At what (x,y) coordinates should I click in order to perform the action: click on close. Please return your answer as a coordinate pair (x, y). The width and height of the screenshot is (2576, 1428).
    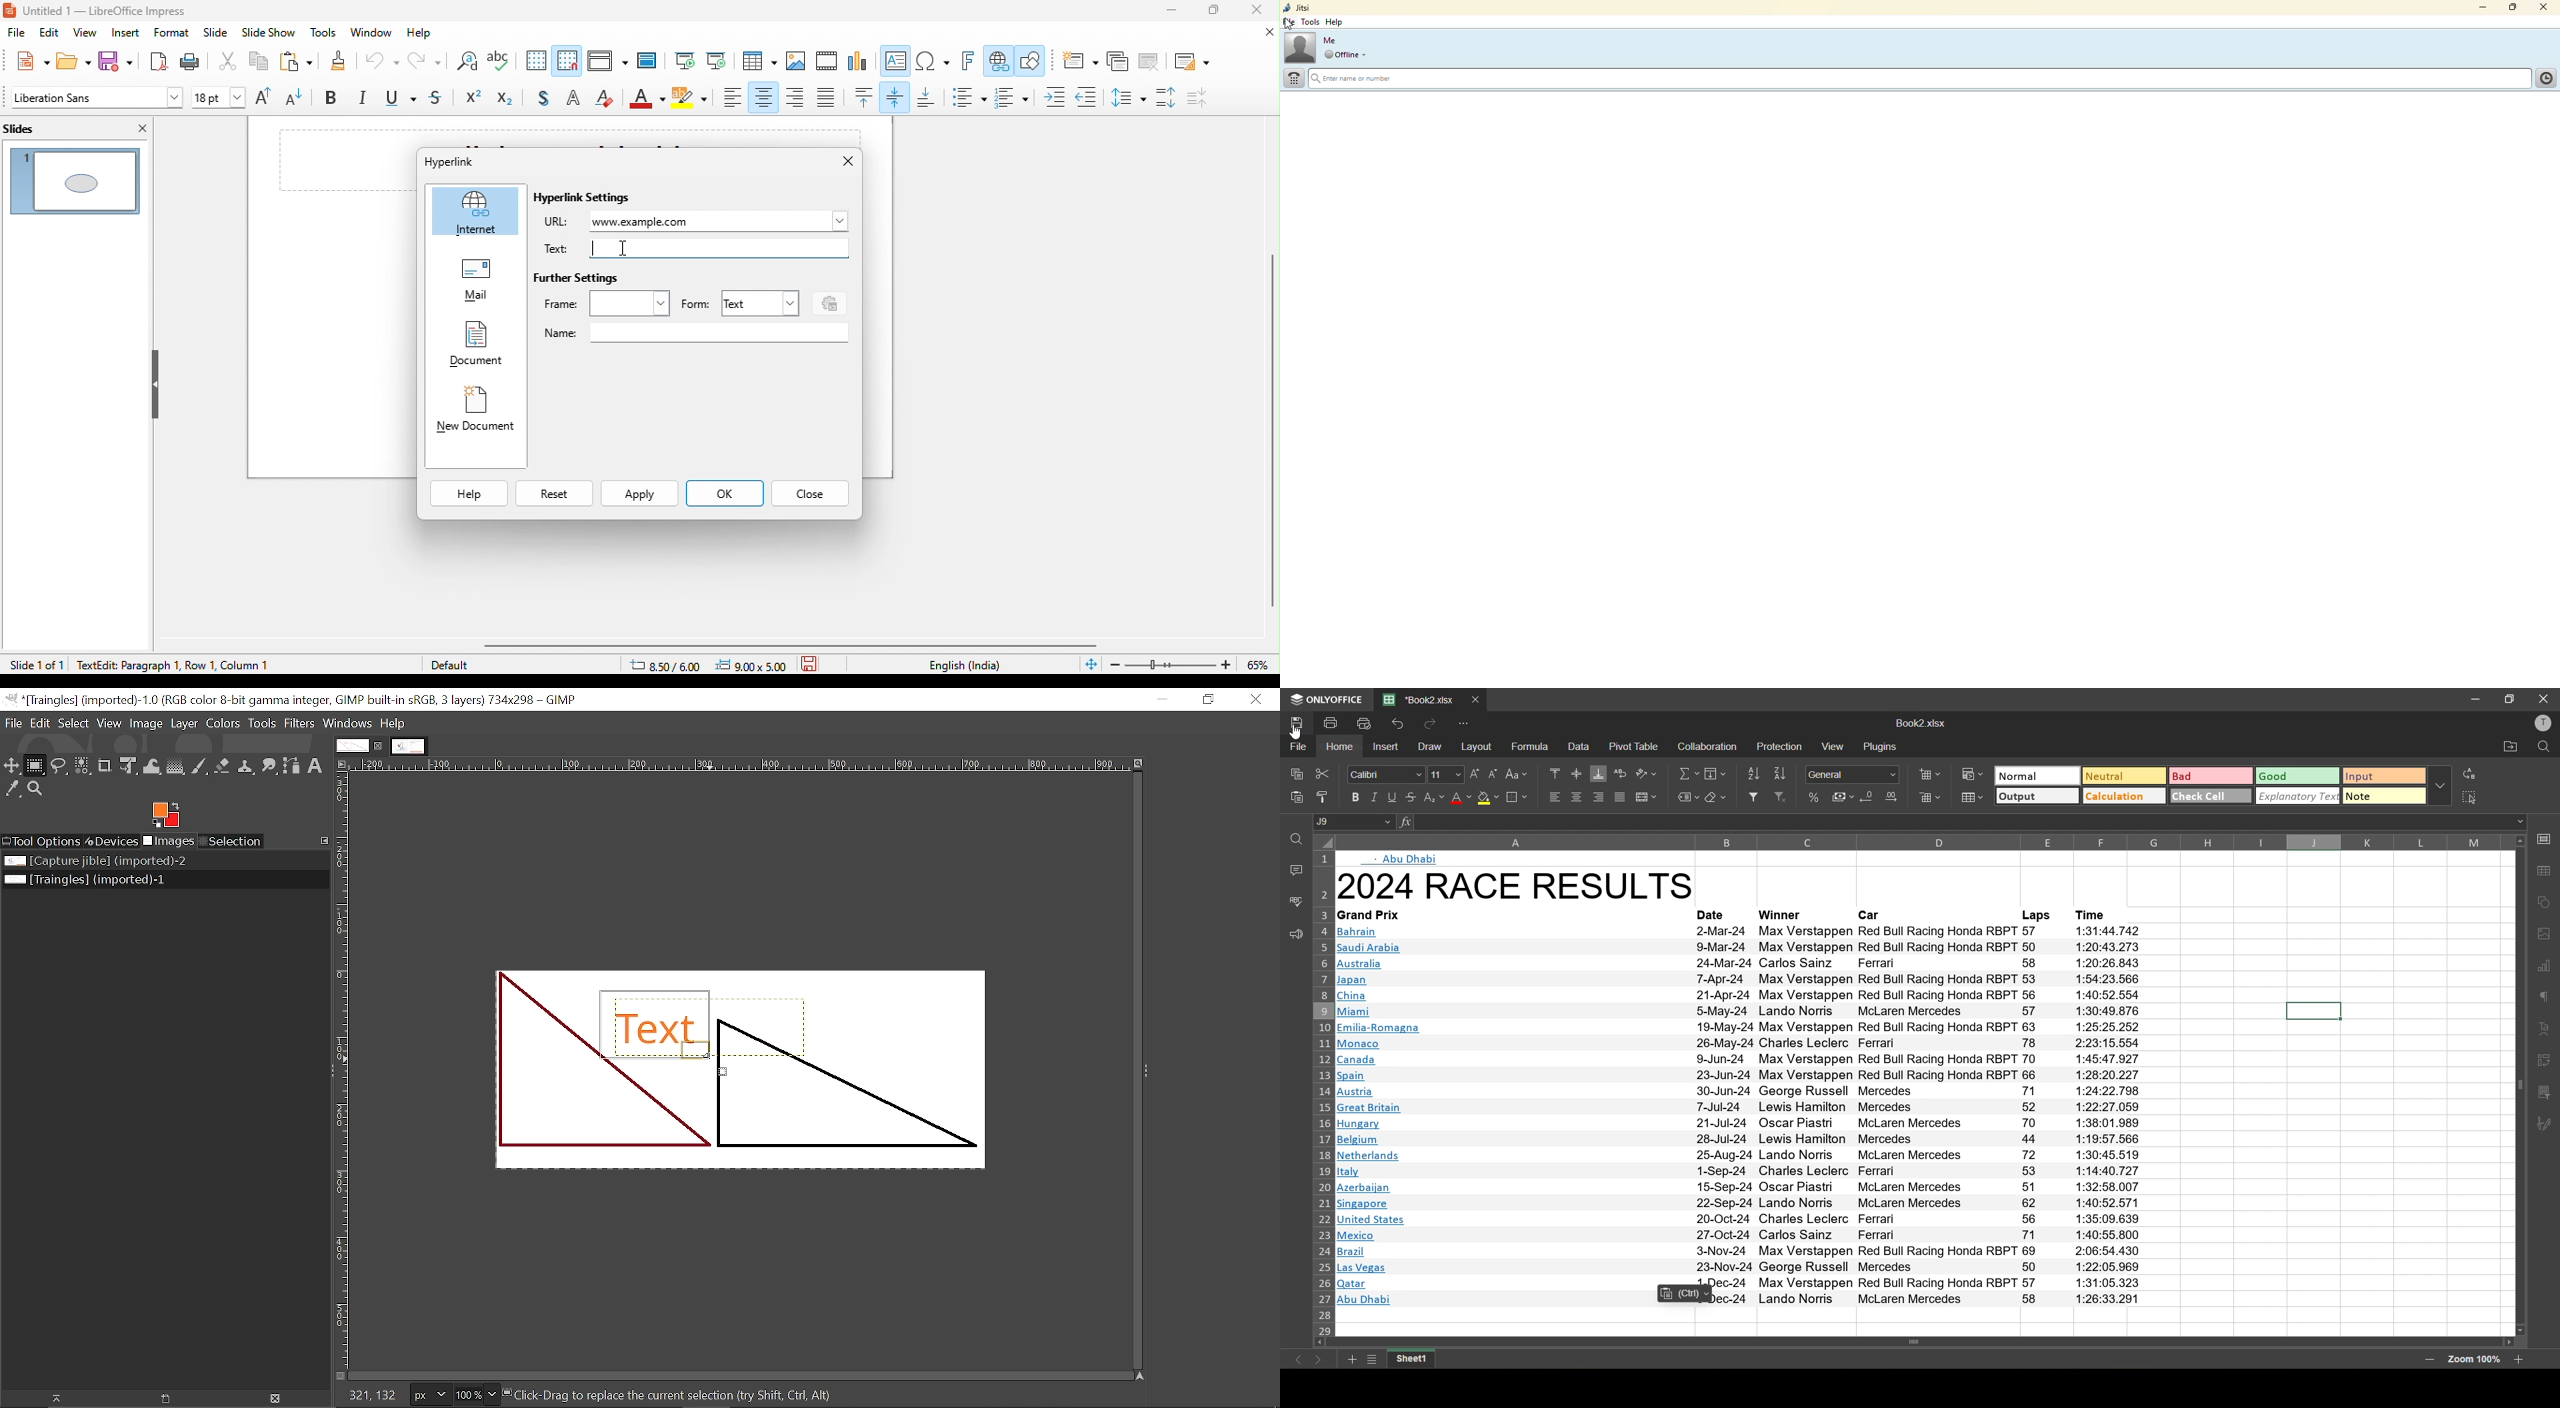
    Looking at the image, I should click on (1261, 11).